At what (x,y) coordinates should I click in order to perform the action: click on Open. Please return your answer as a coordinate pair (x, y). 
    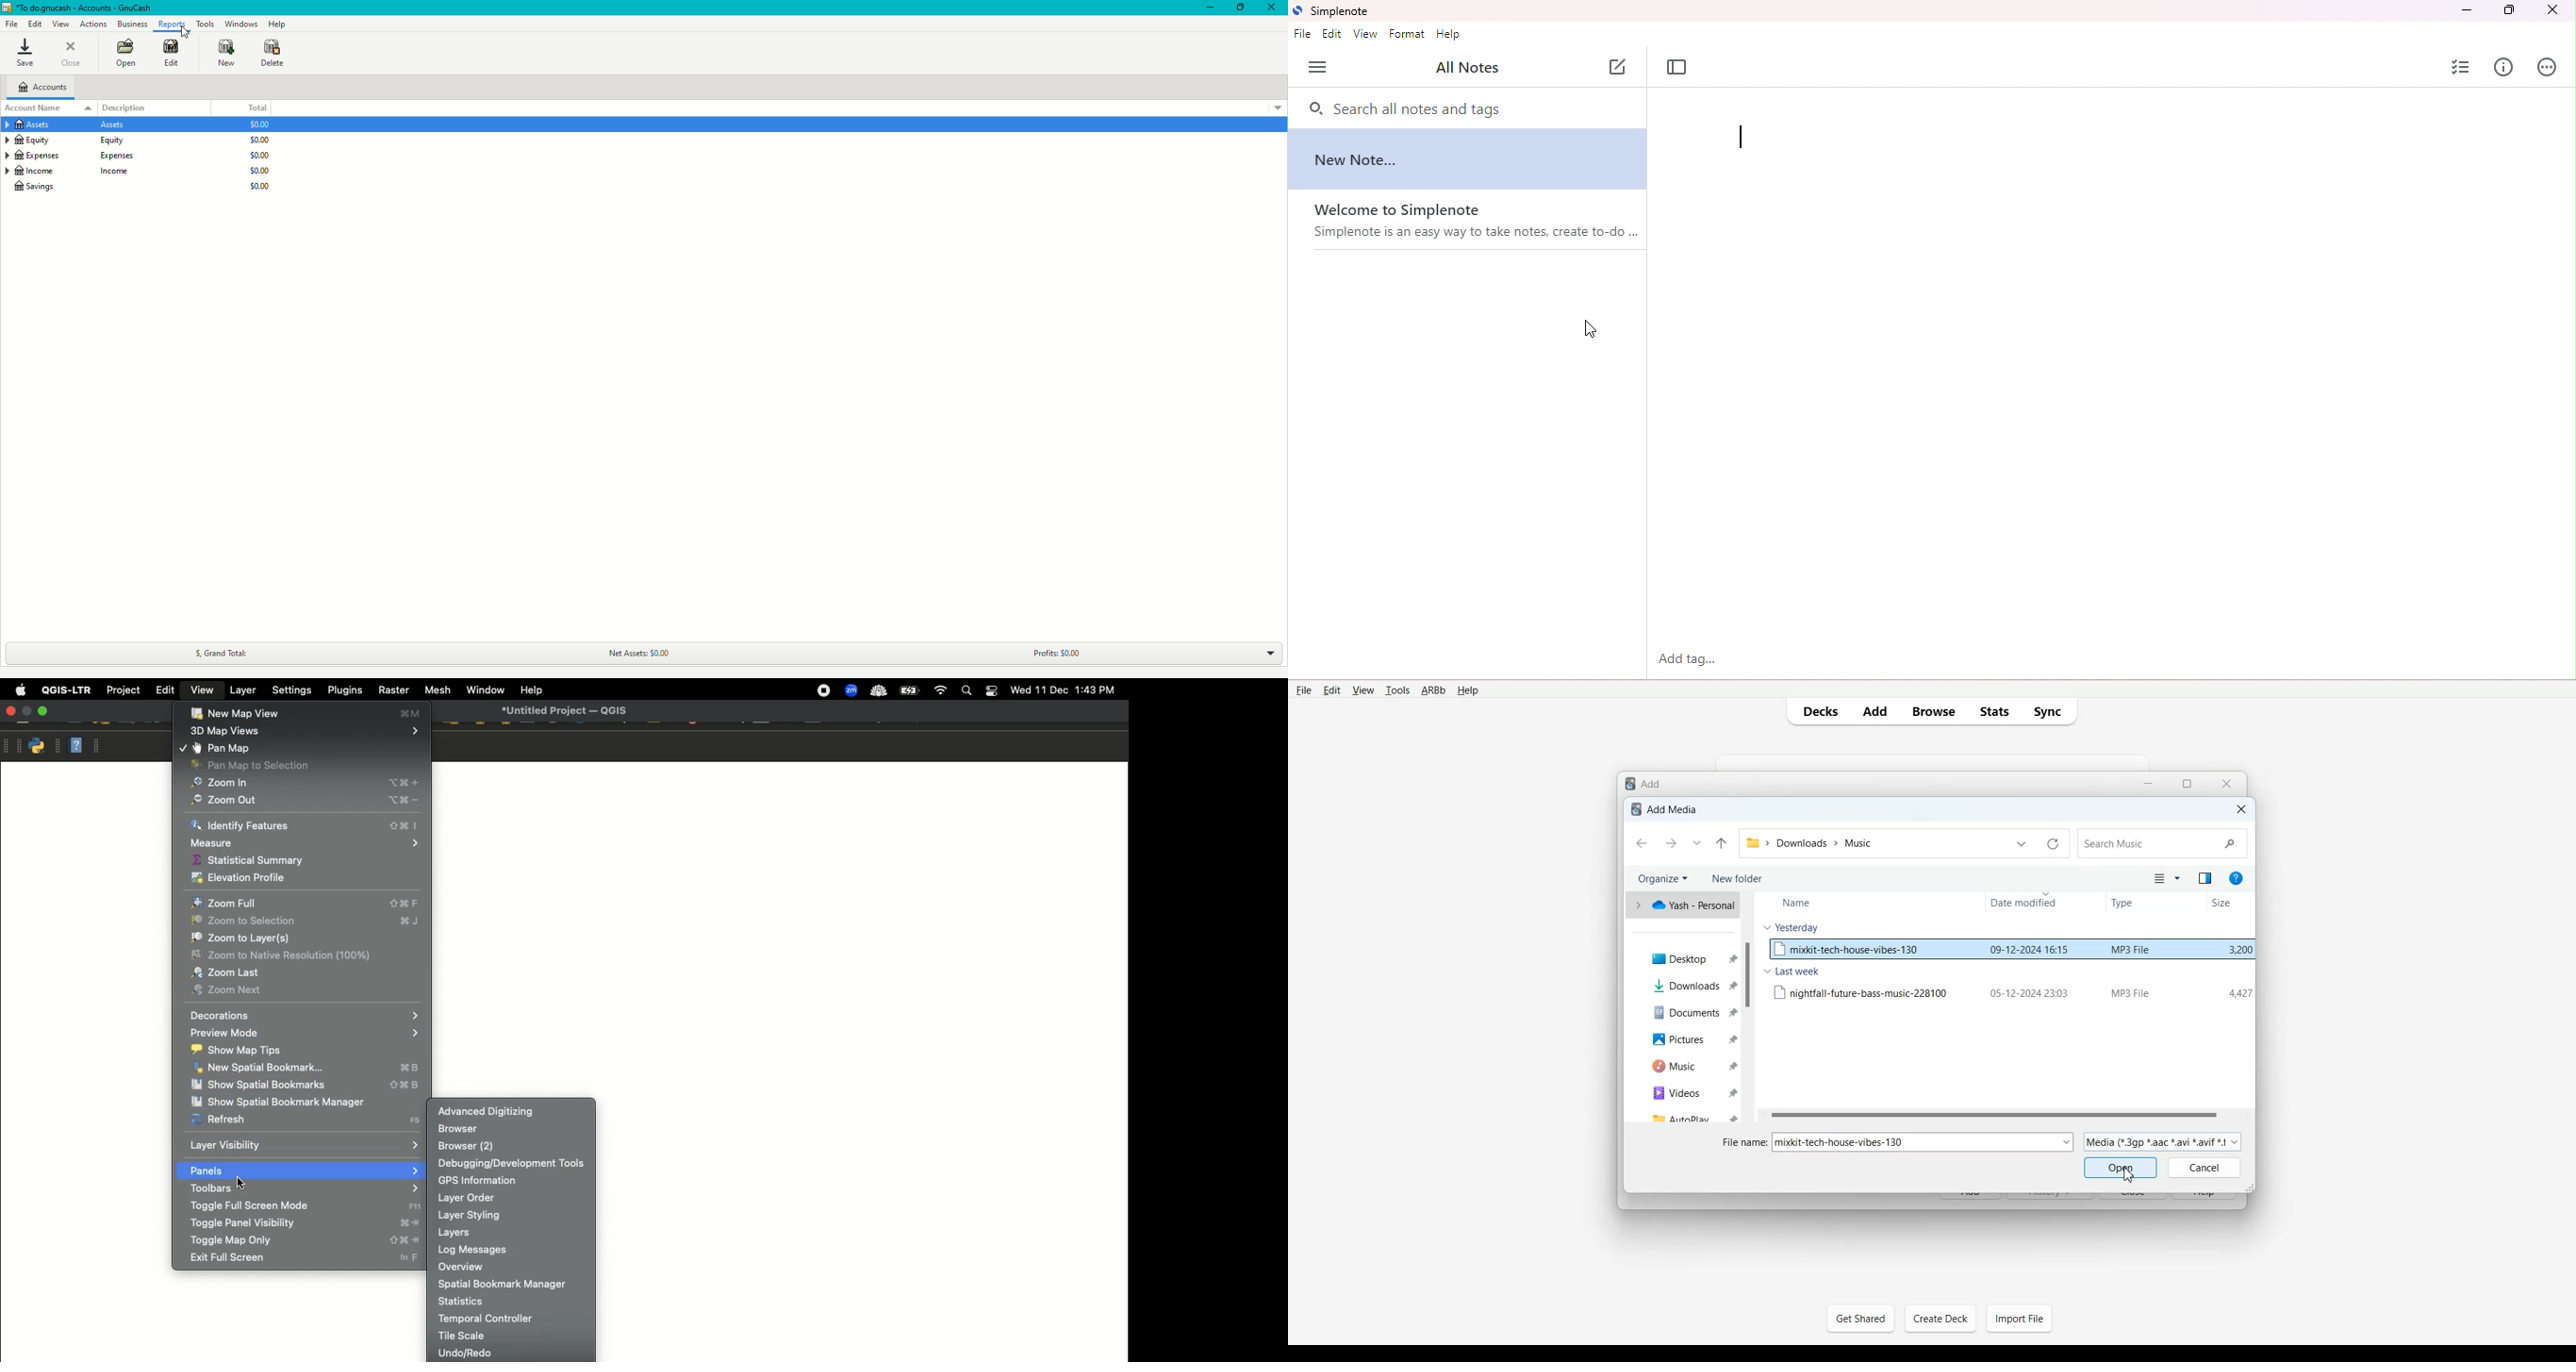
    Looking at the image, I should click on (2121, 1168).